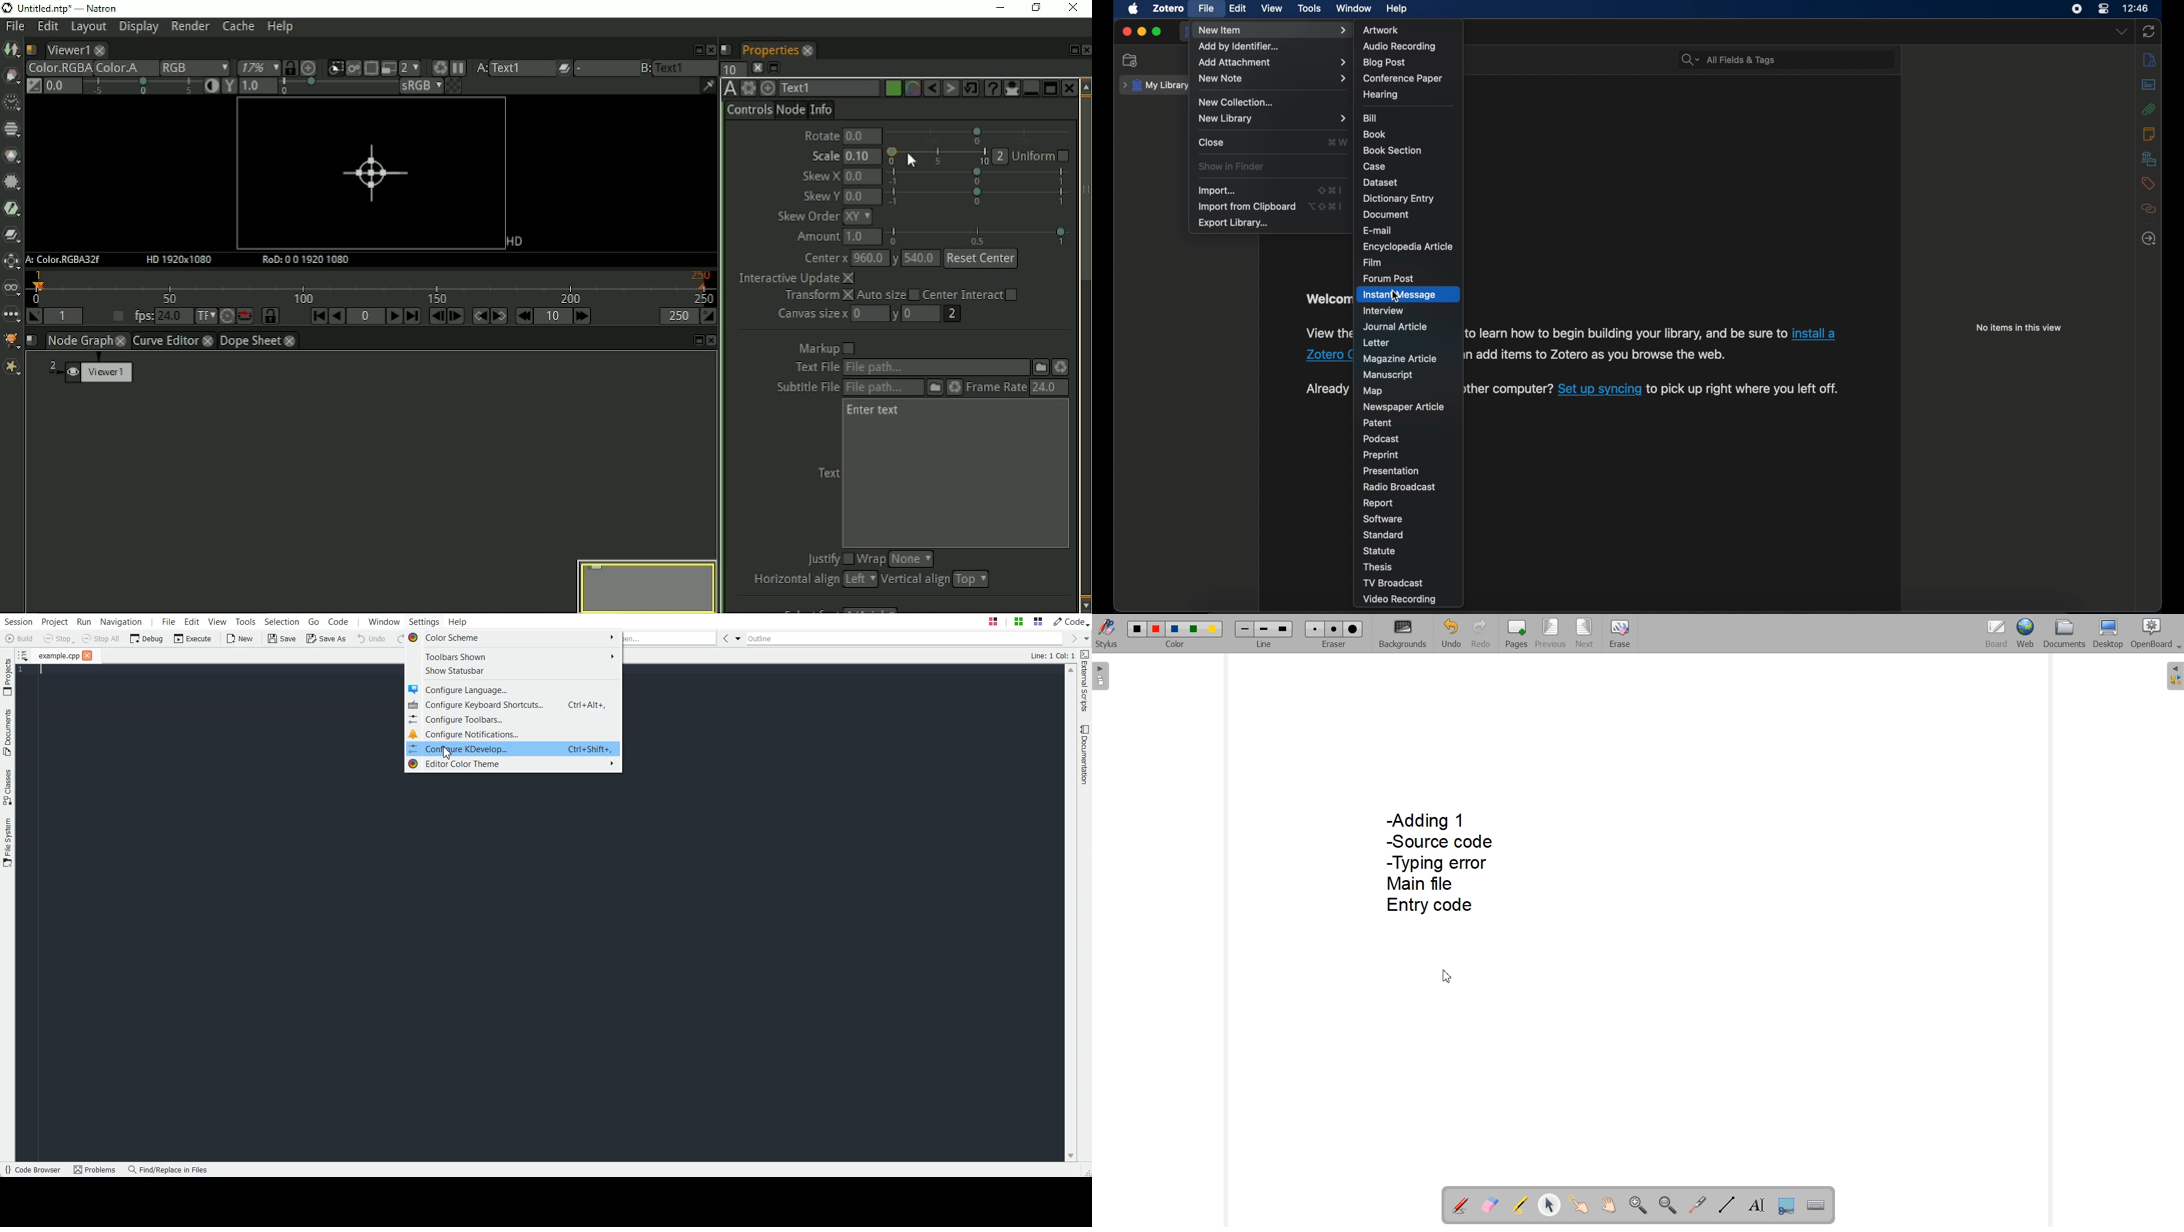  Describe the element at coordinates (1085, 638) in the screenshot. I see `Drop down box` at that location.